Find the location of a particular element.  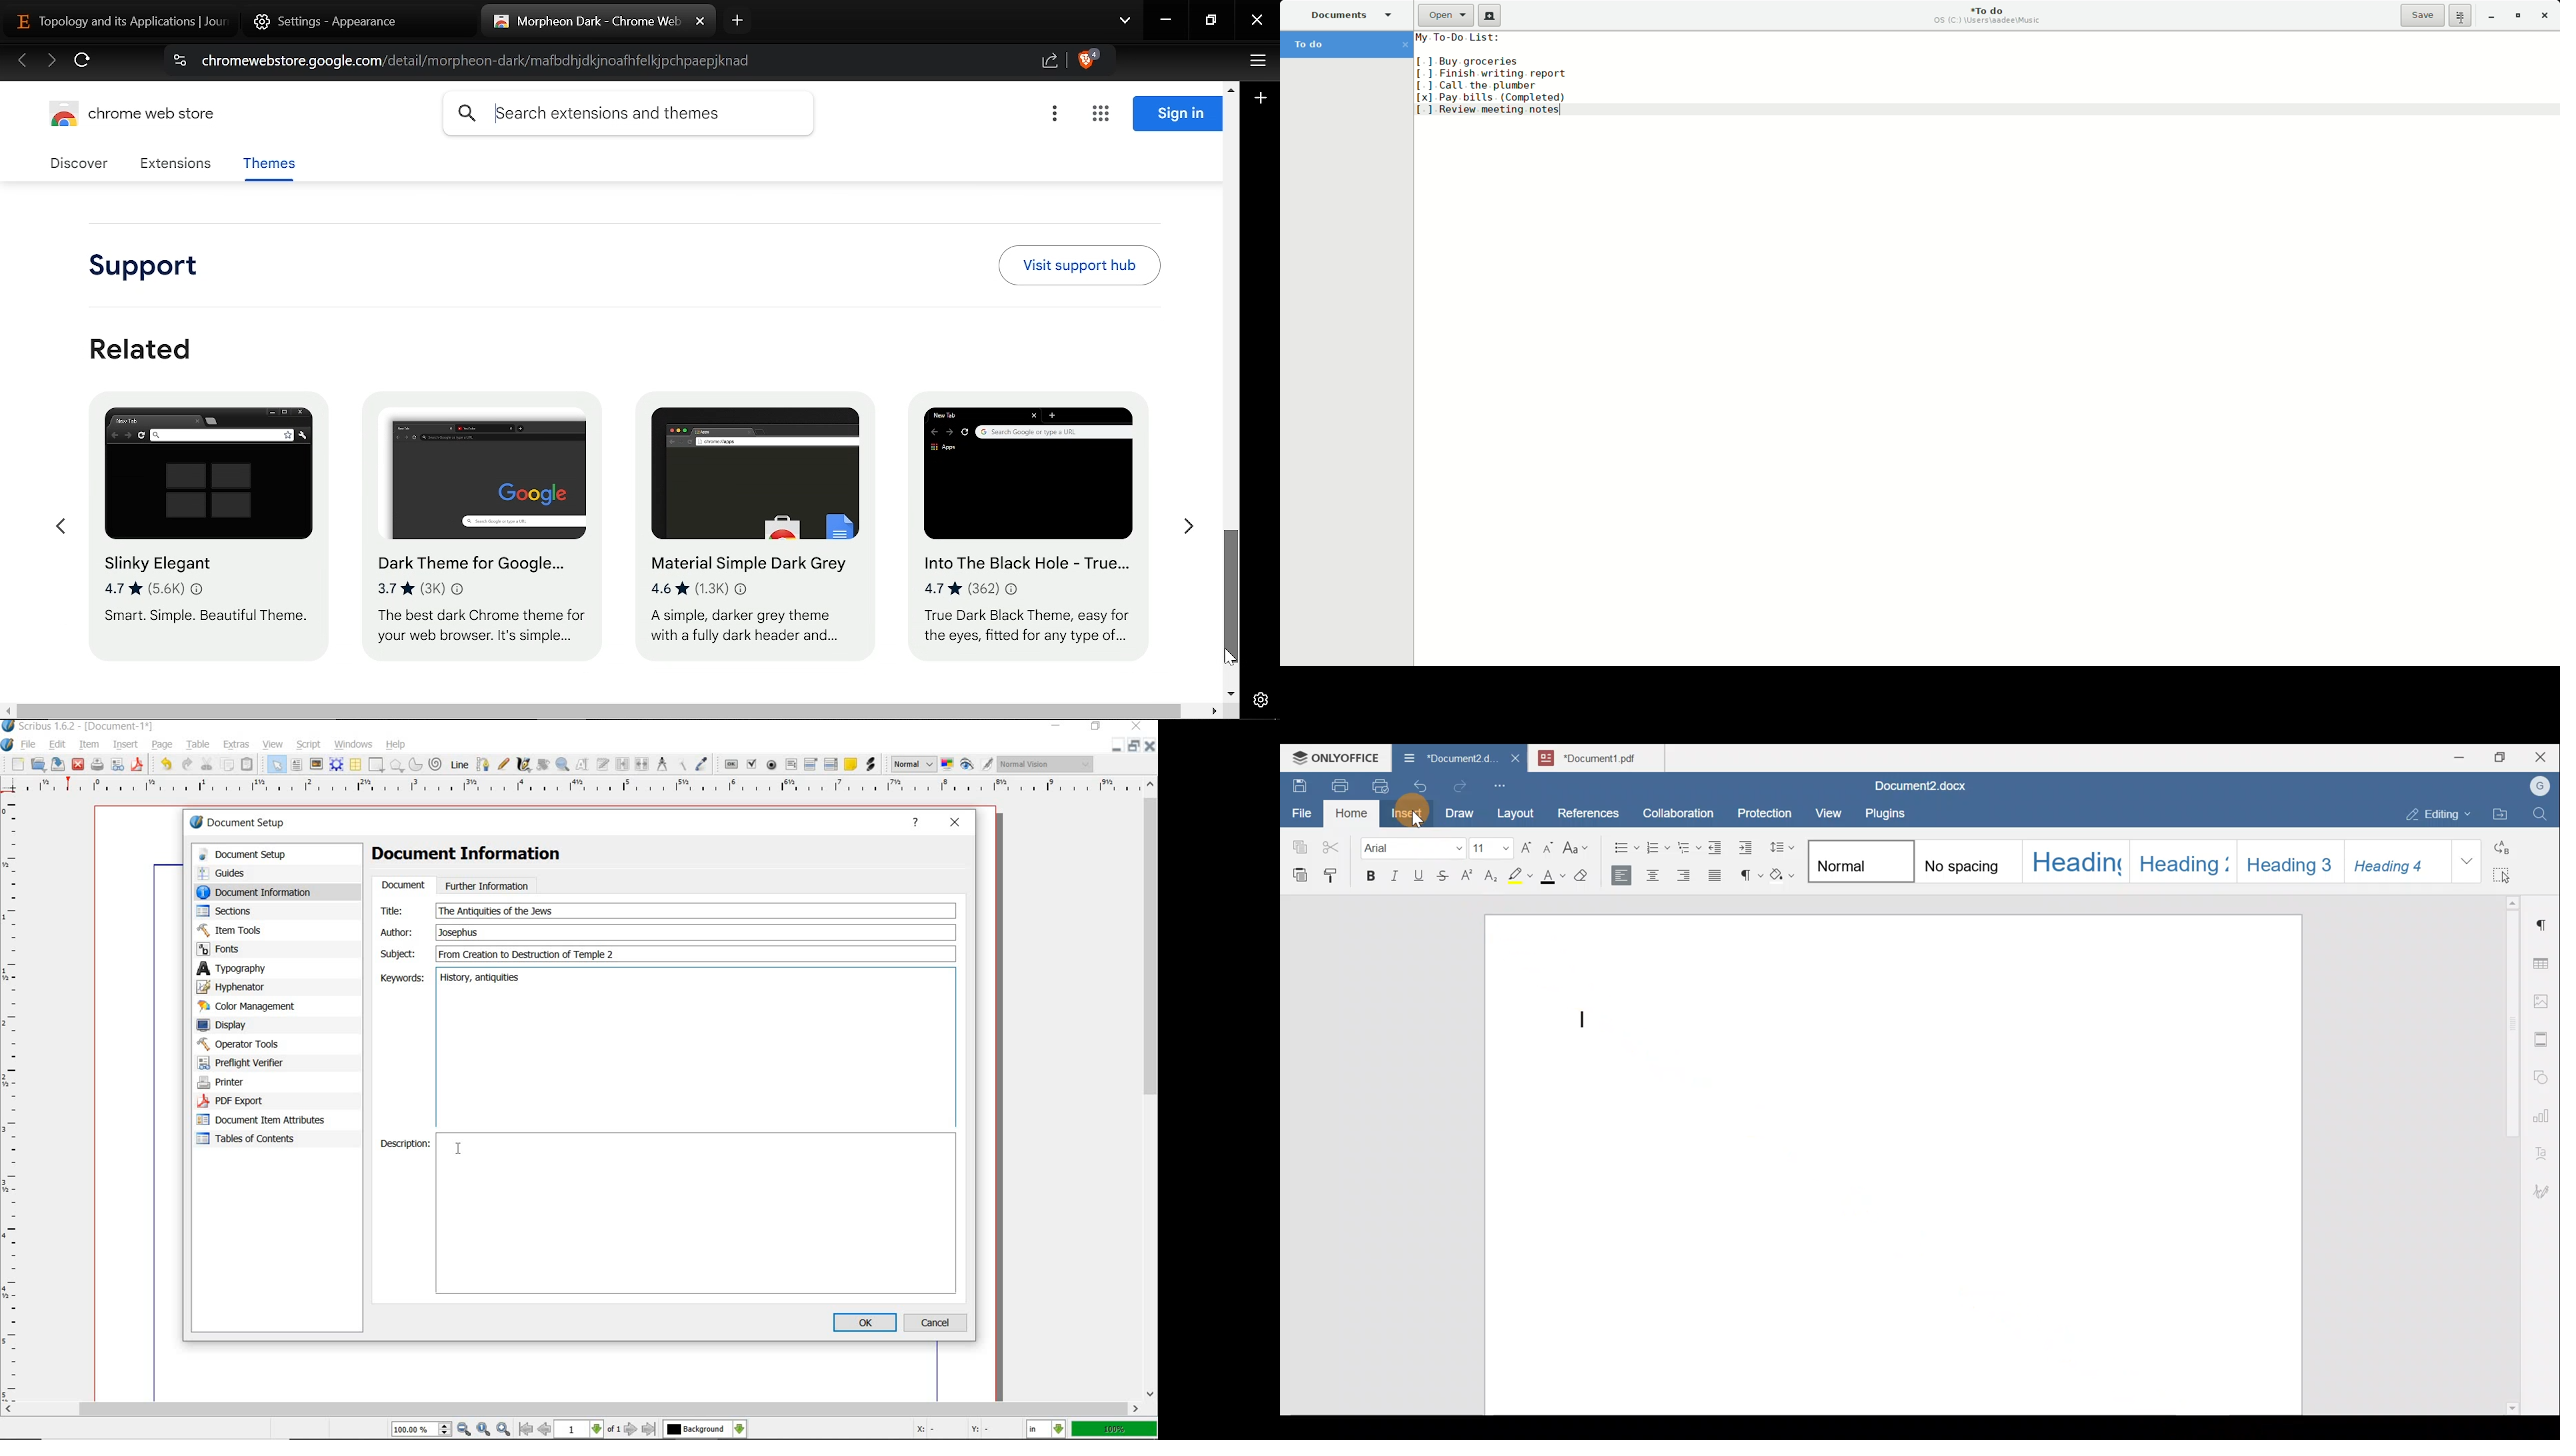

table is located at coordinates (199, 744).